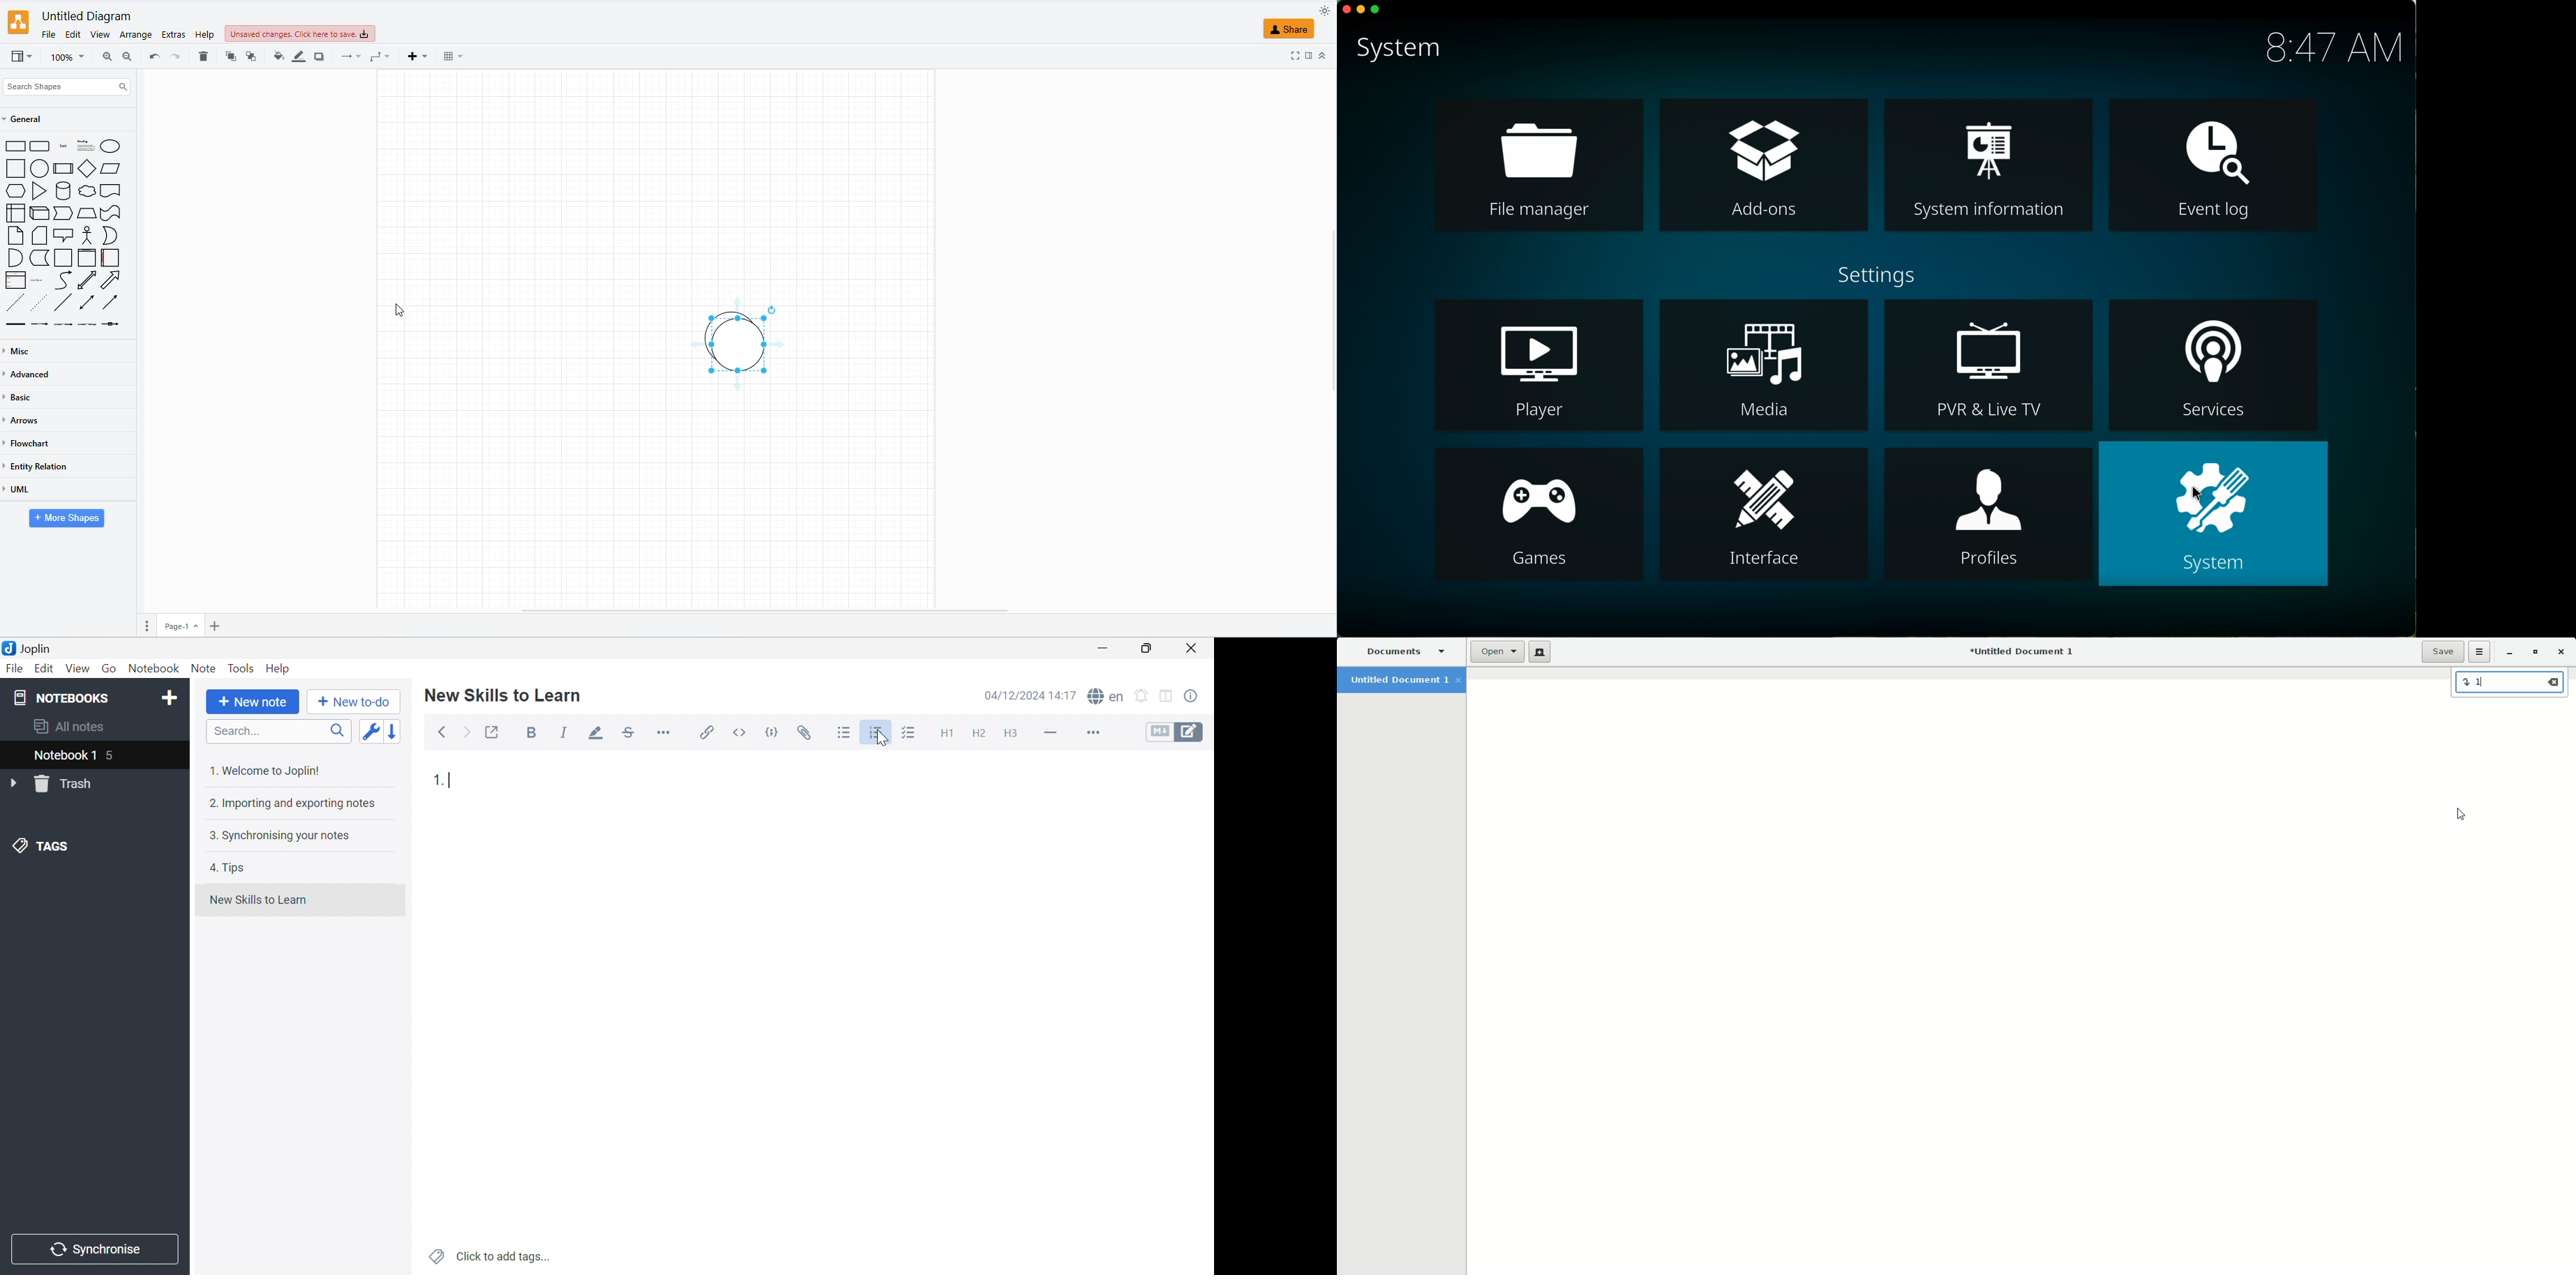 Image resolution: width=2576 pixels, height=1288 pixels. I want to click on Notebook1, so click(63, 755).